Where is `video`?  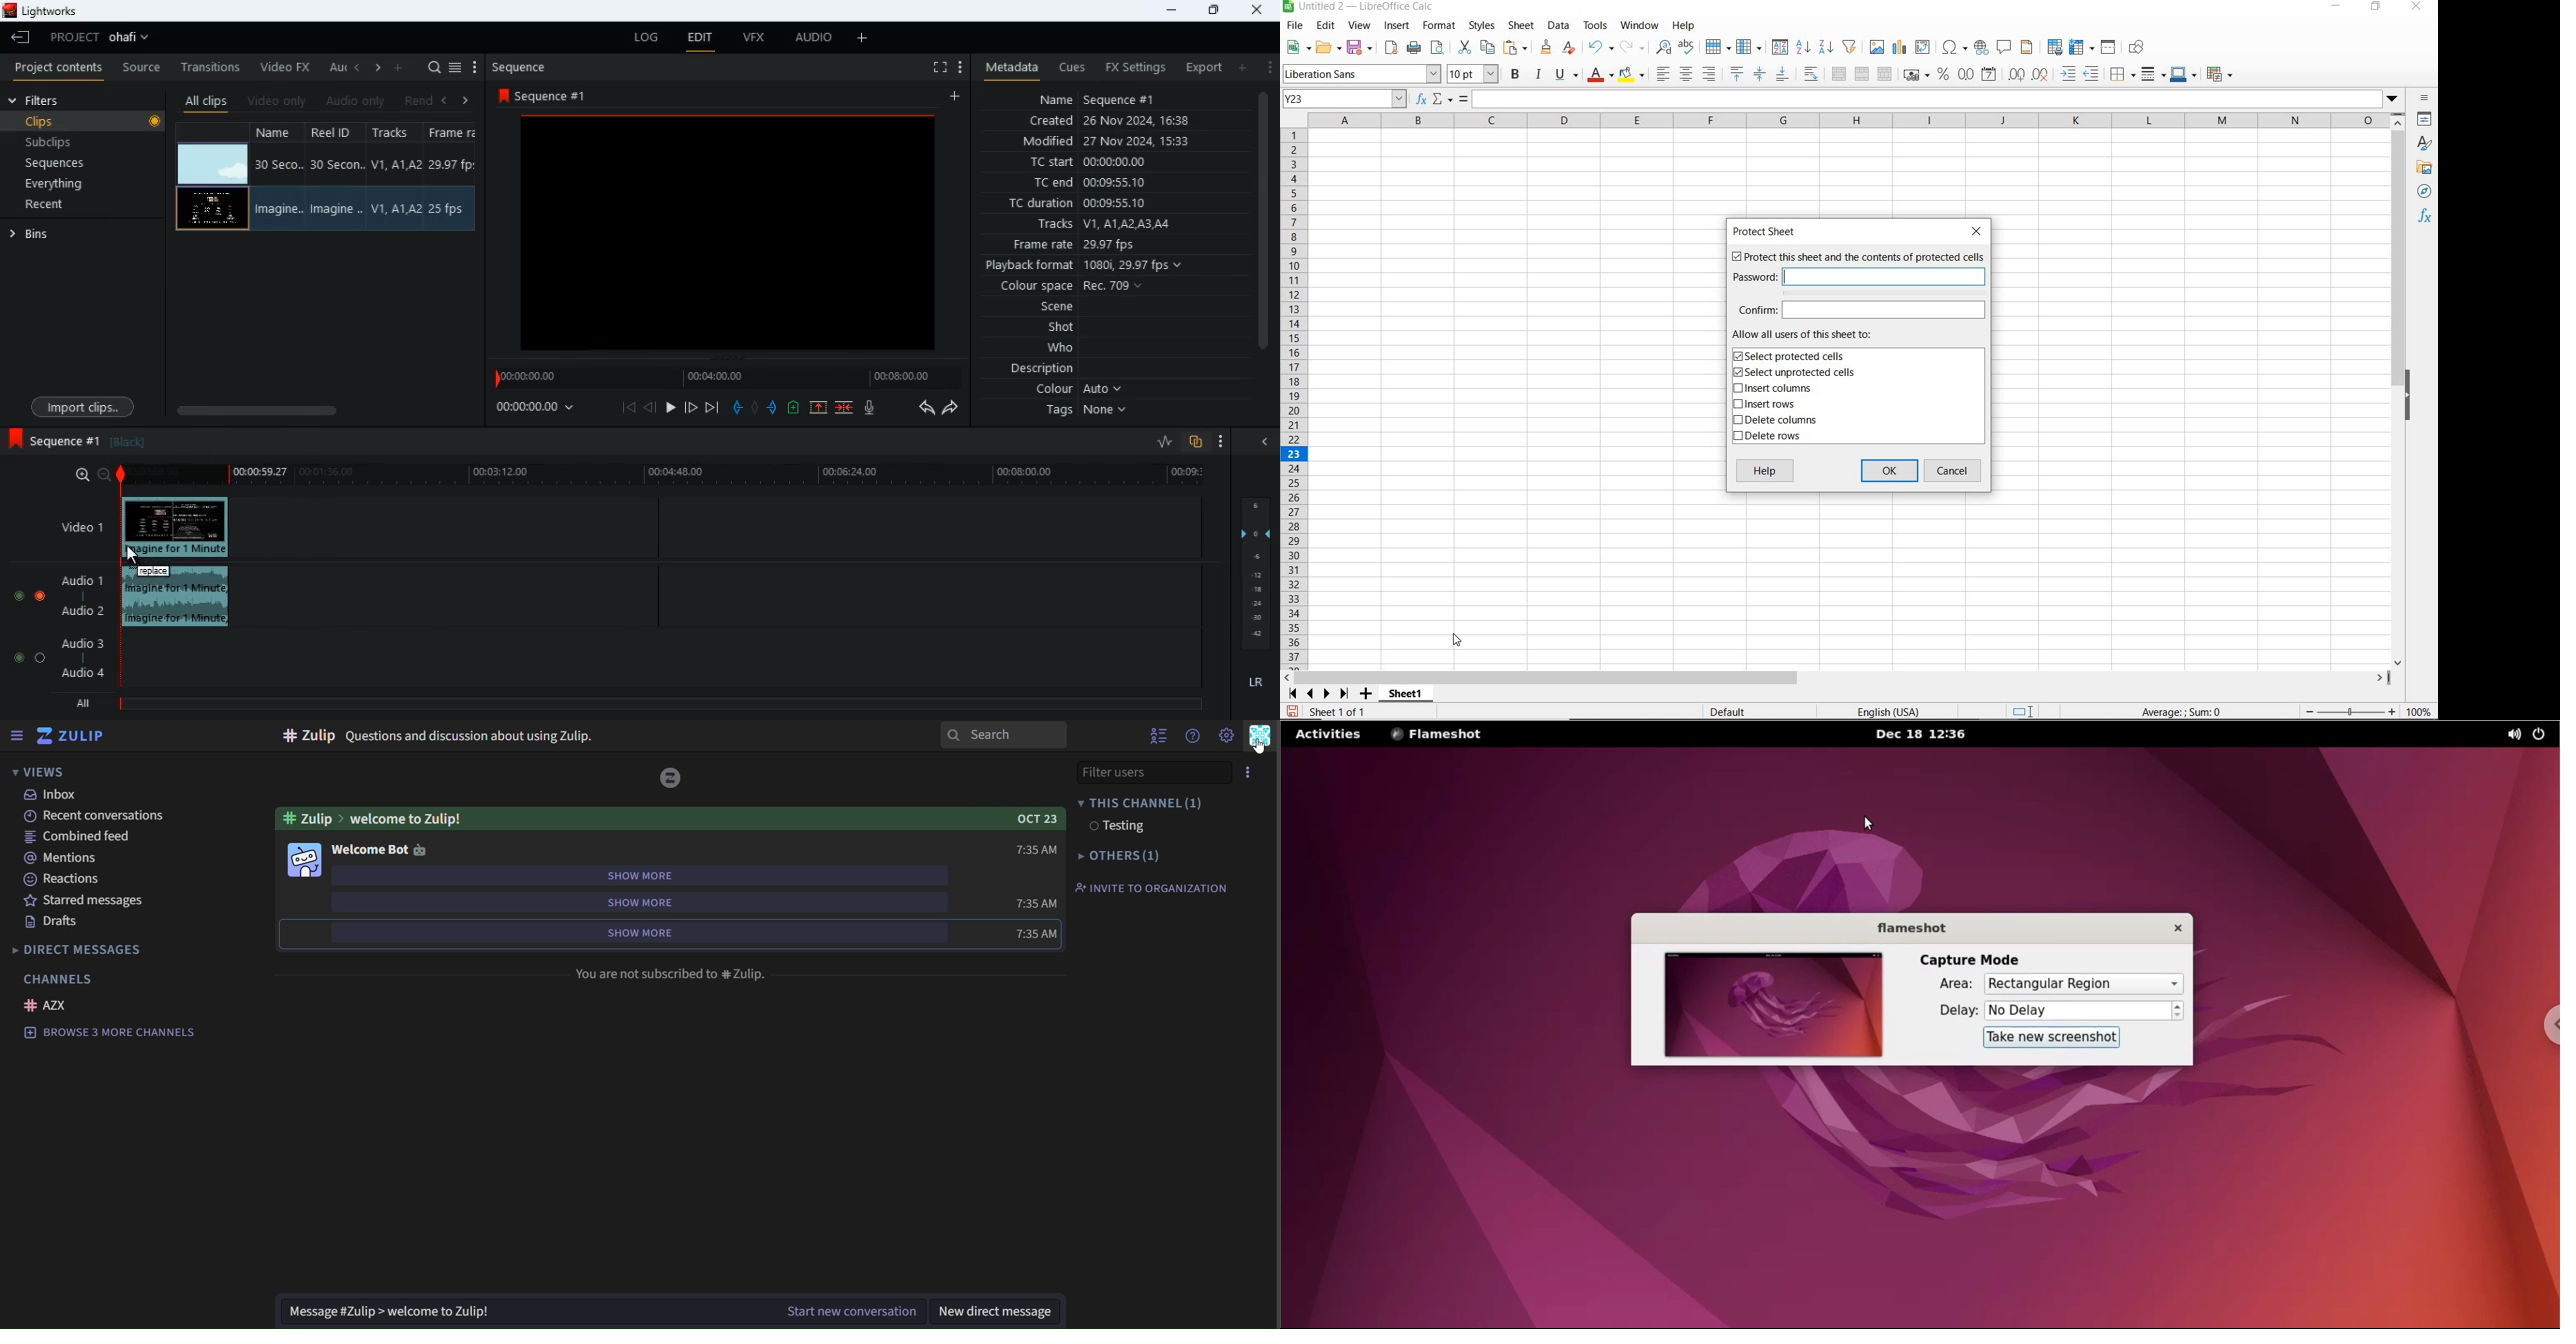
video is located at coordinates (213, 162).